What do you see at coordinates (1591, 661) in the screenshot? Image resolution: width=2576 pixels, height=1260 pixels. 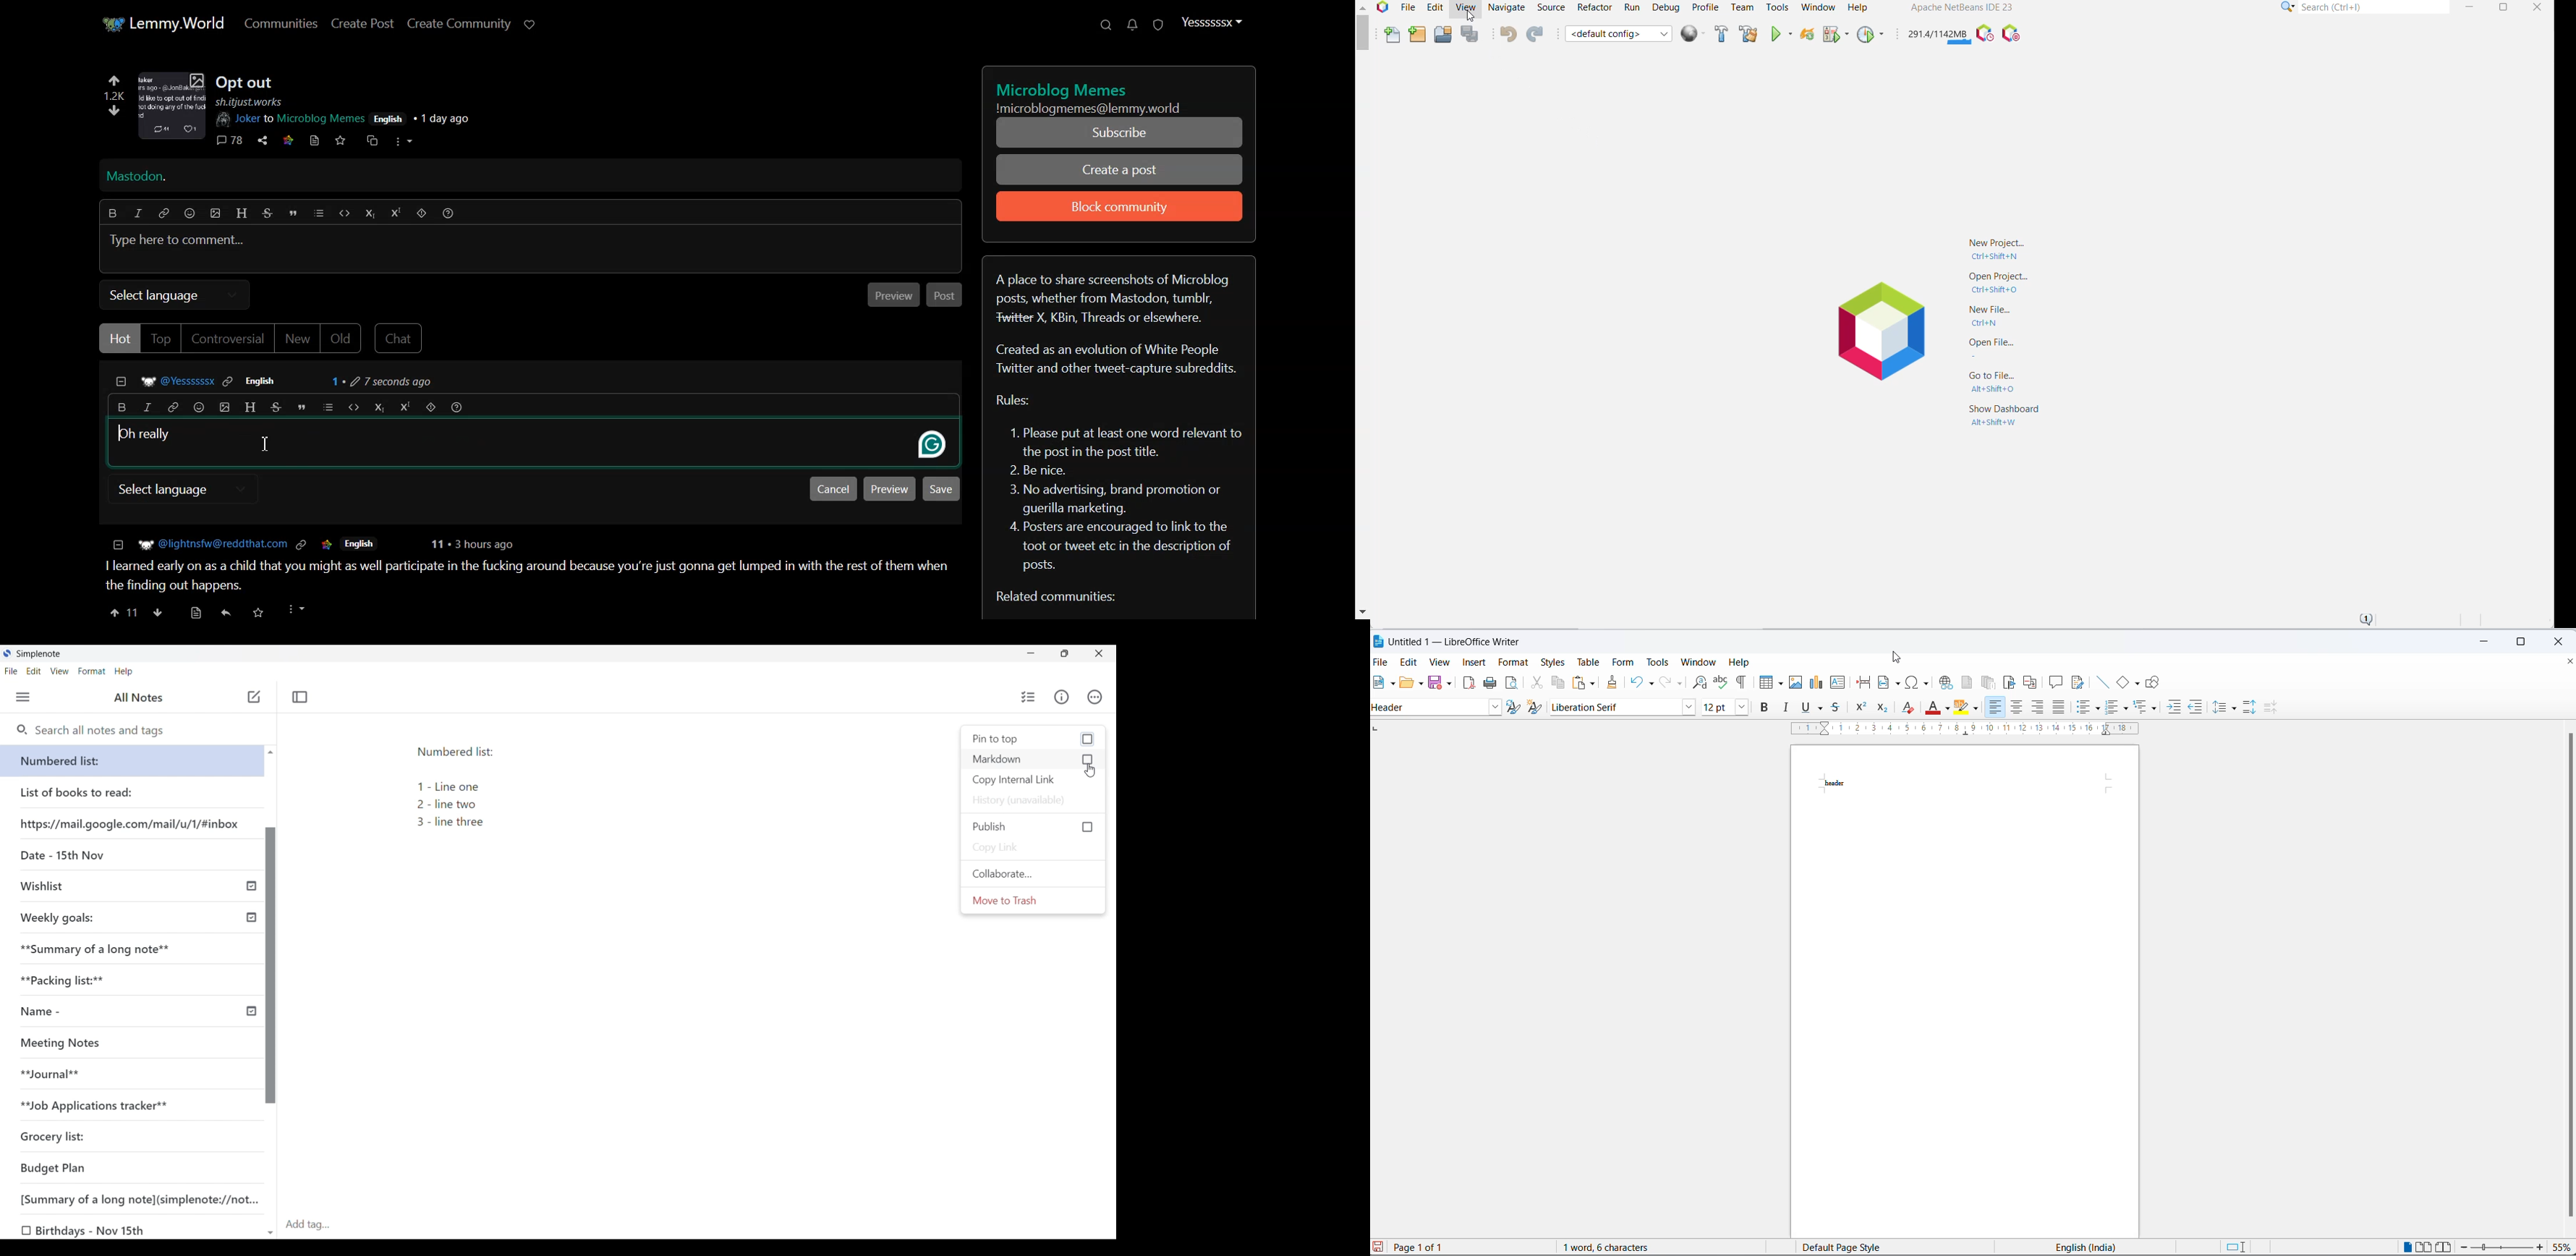 I see `table` at bounding box center [1591, 661].